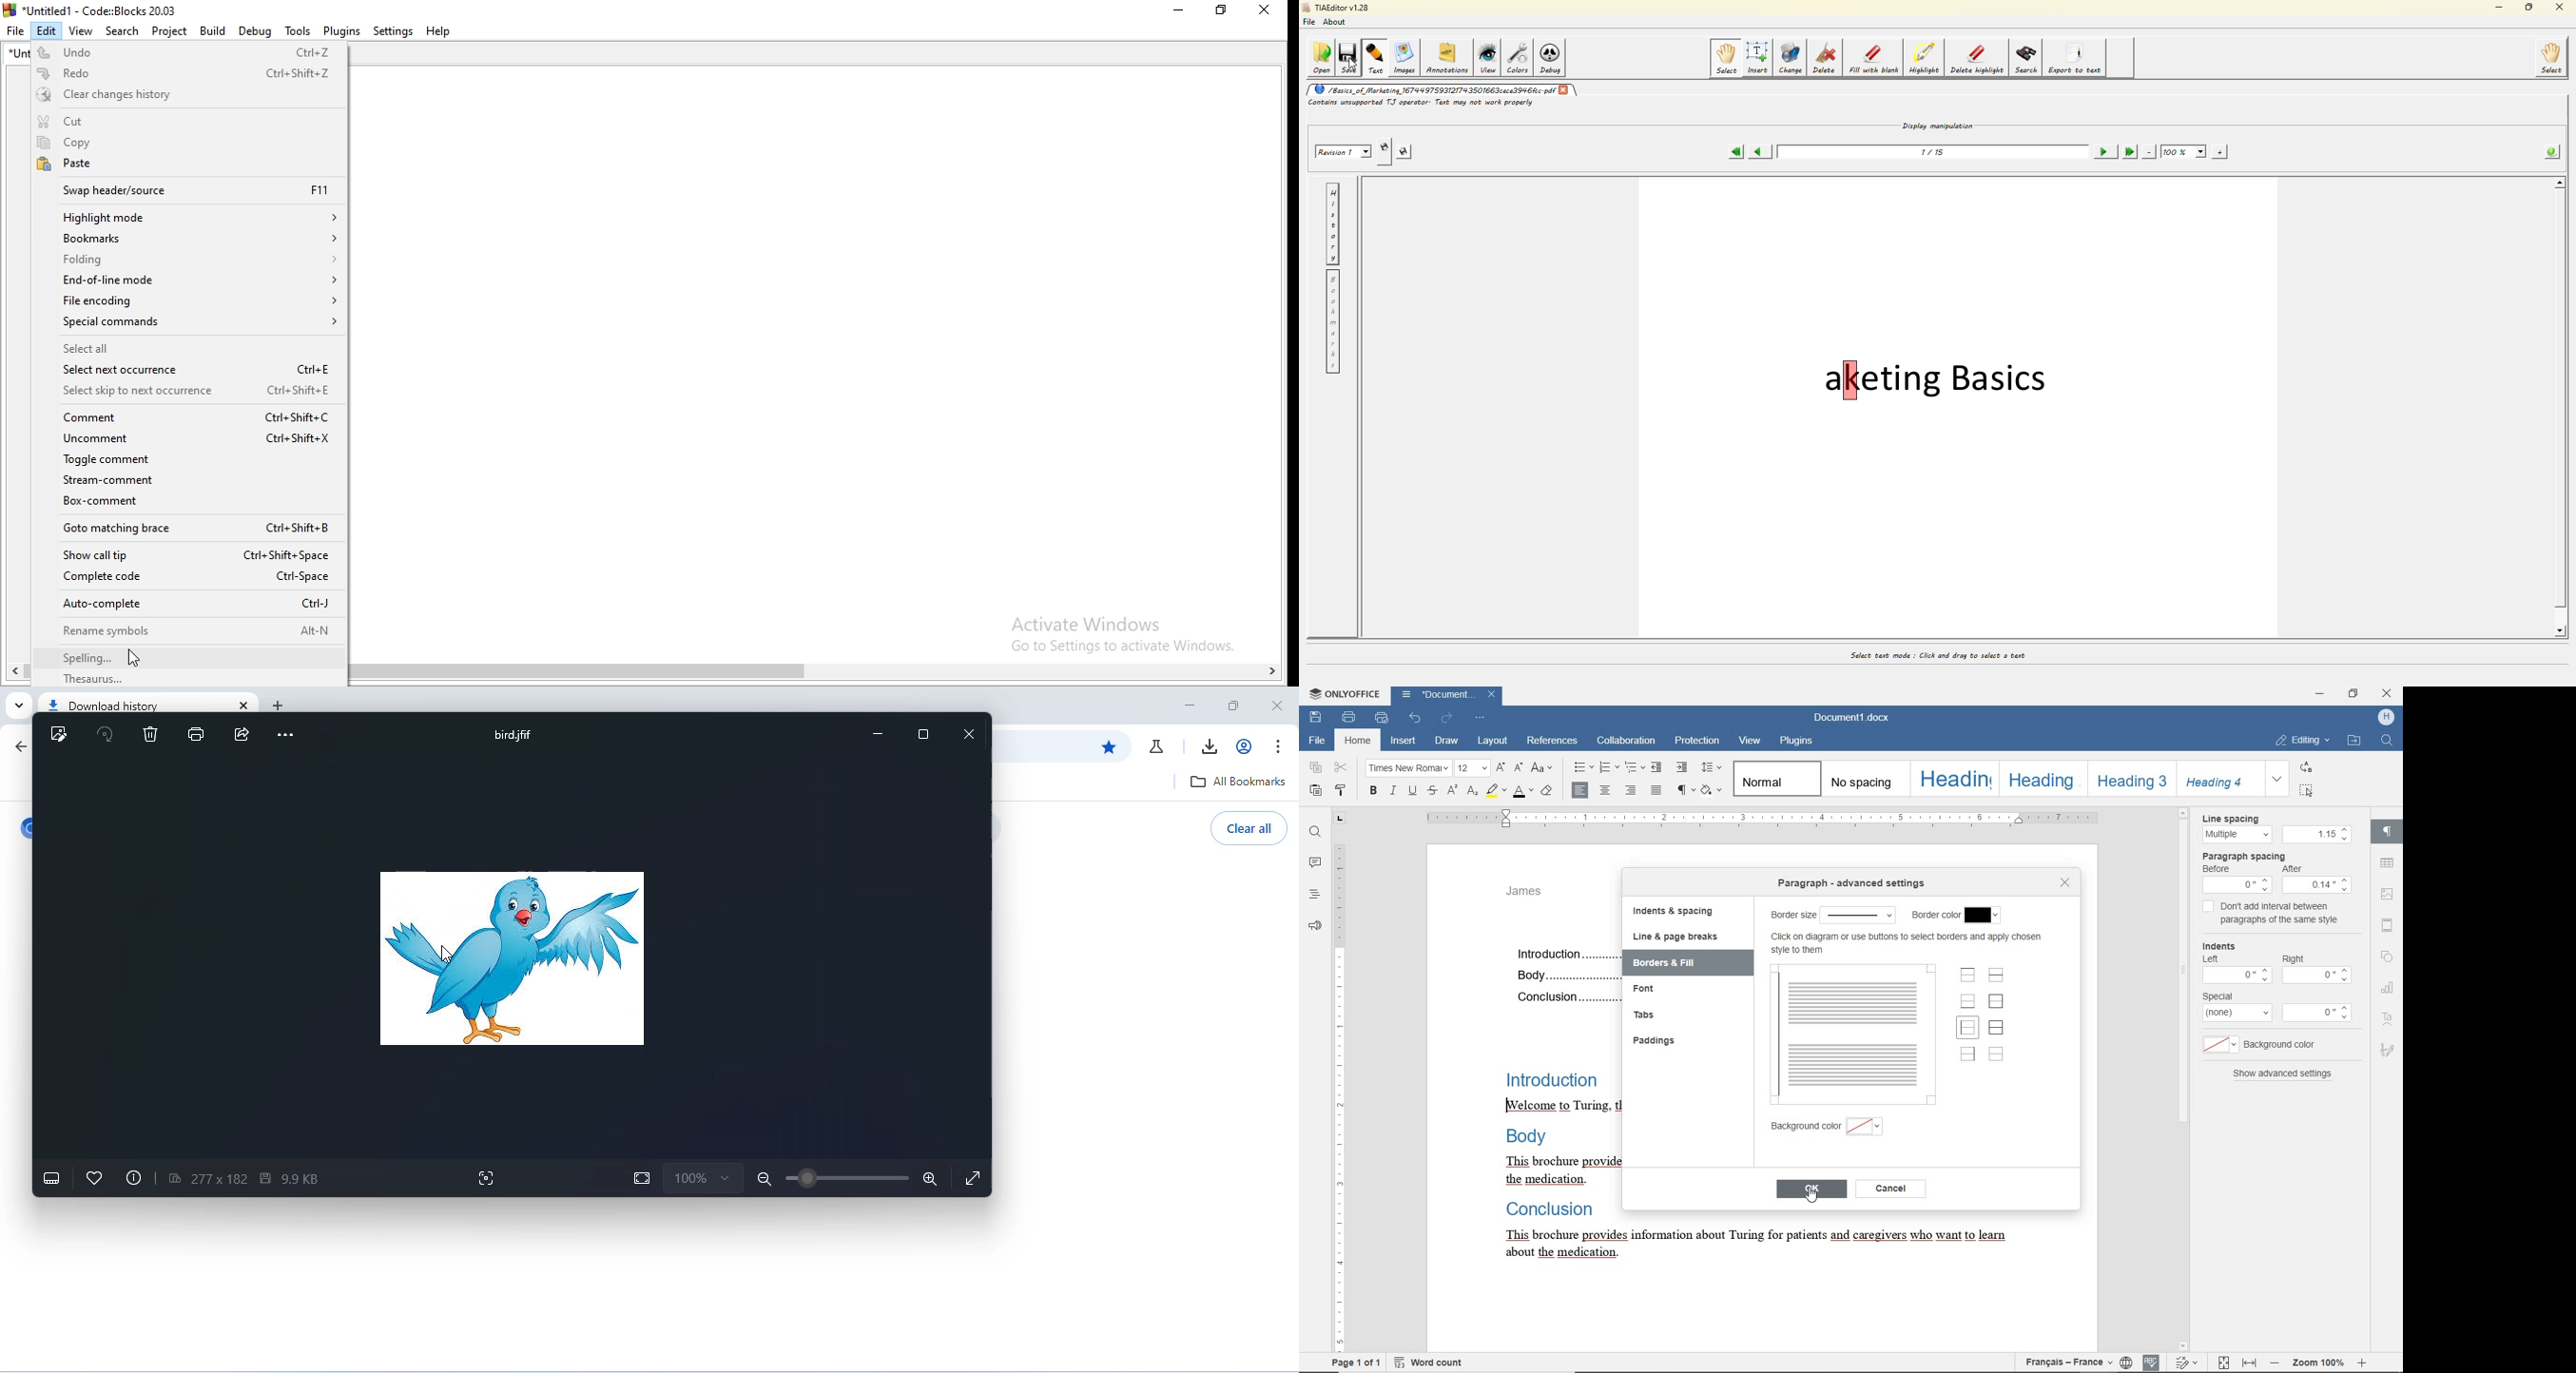  I want to click on Clear changes history, so click(187, 96).